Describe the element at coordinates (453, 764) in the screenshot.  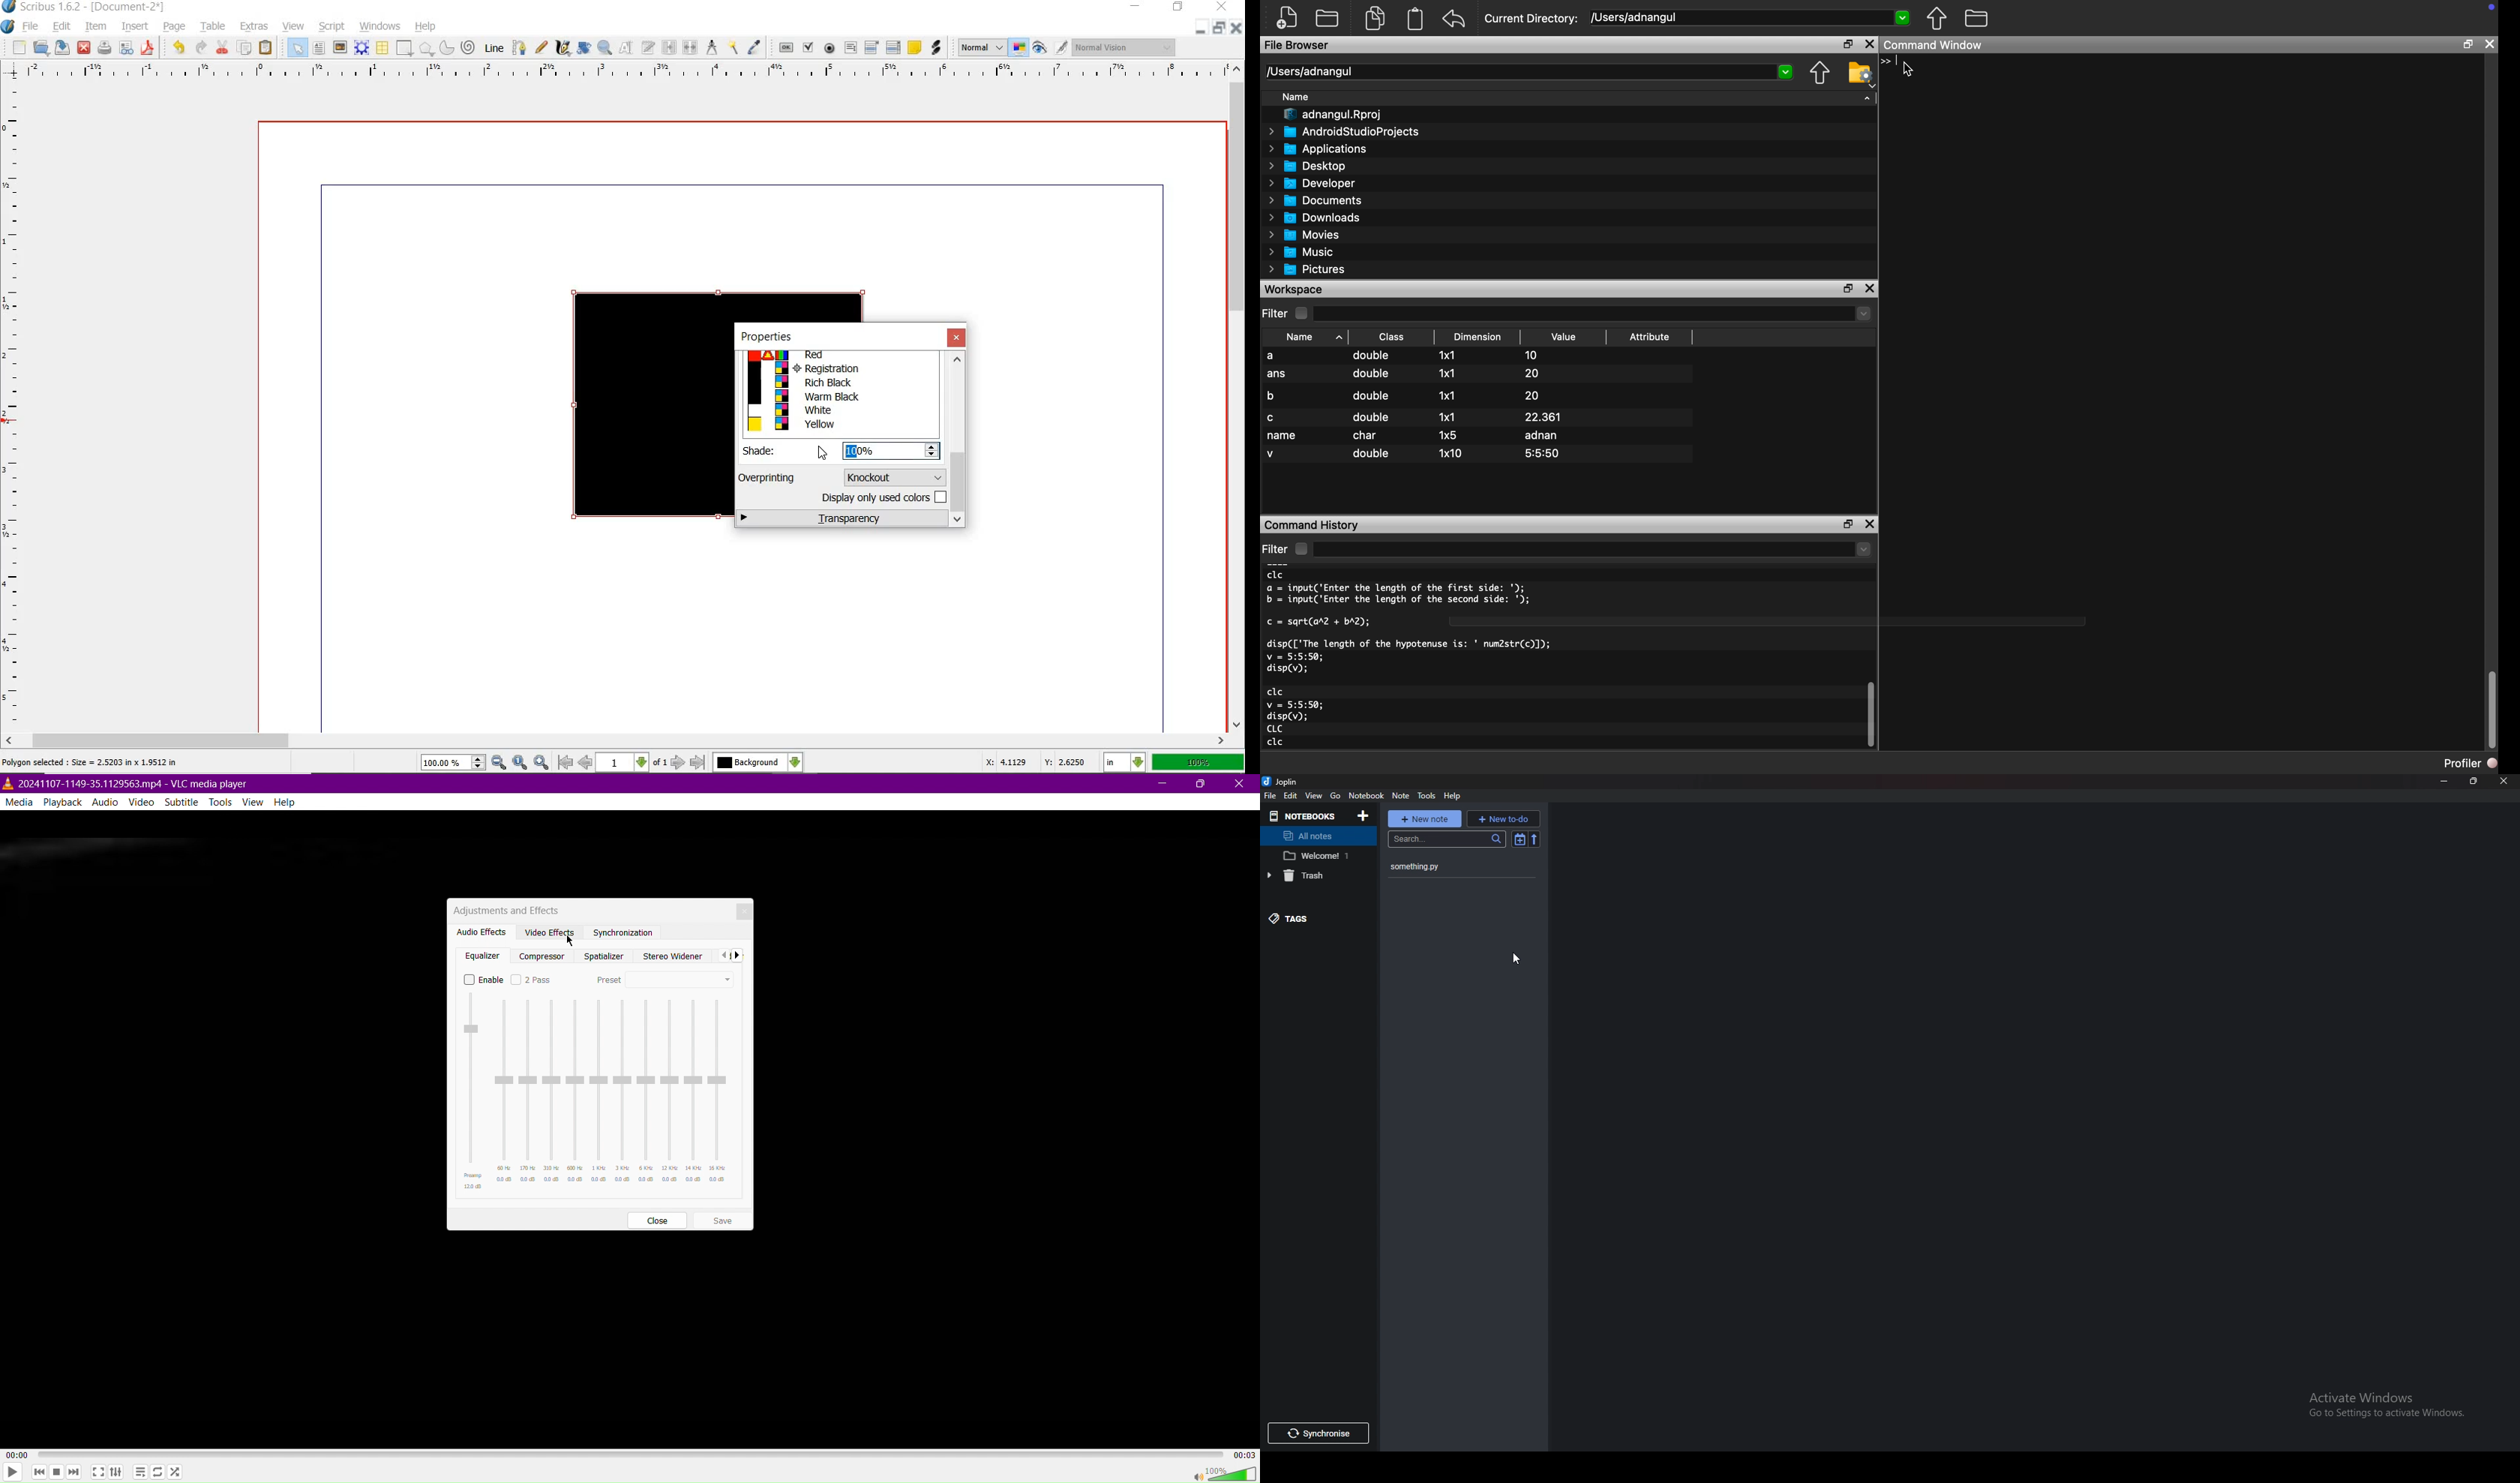
I see `select current zoom level` at that location.